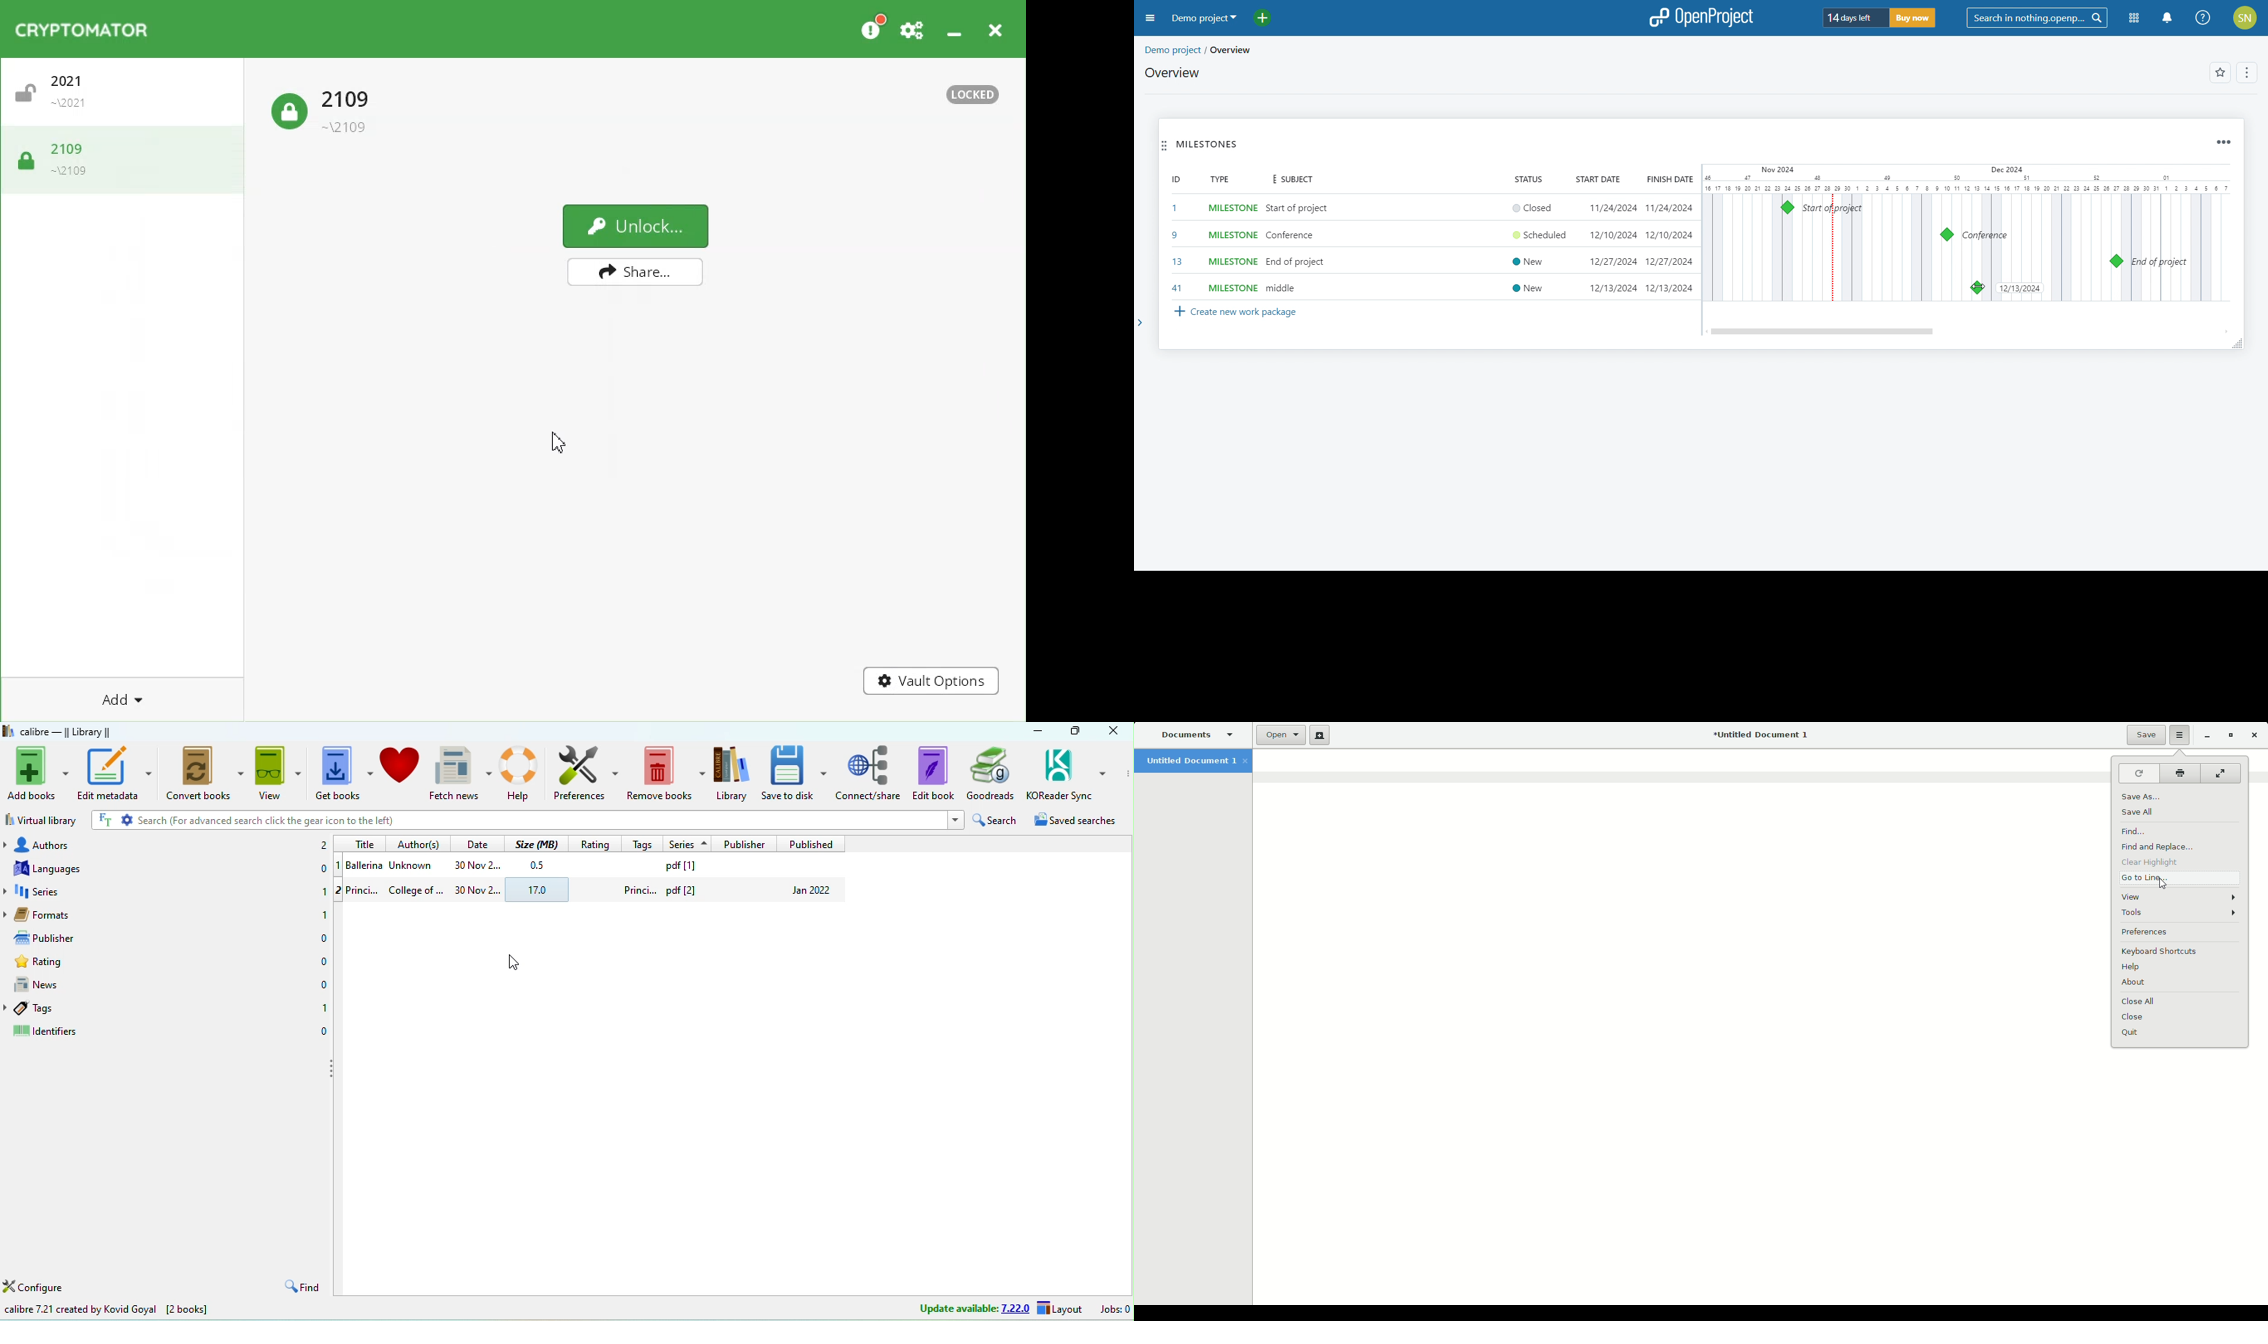  What do you see at coordinates (1067, 773) in the screenshot?
I see `KOReader Sync` at bounding box center [1067, 773].